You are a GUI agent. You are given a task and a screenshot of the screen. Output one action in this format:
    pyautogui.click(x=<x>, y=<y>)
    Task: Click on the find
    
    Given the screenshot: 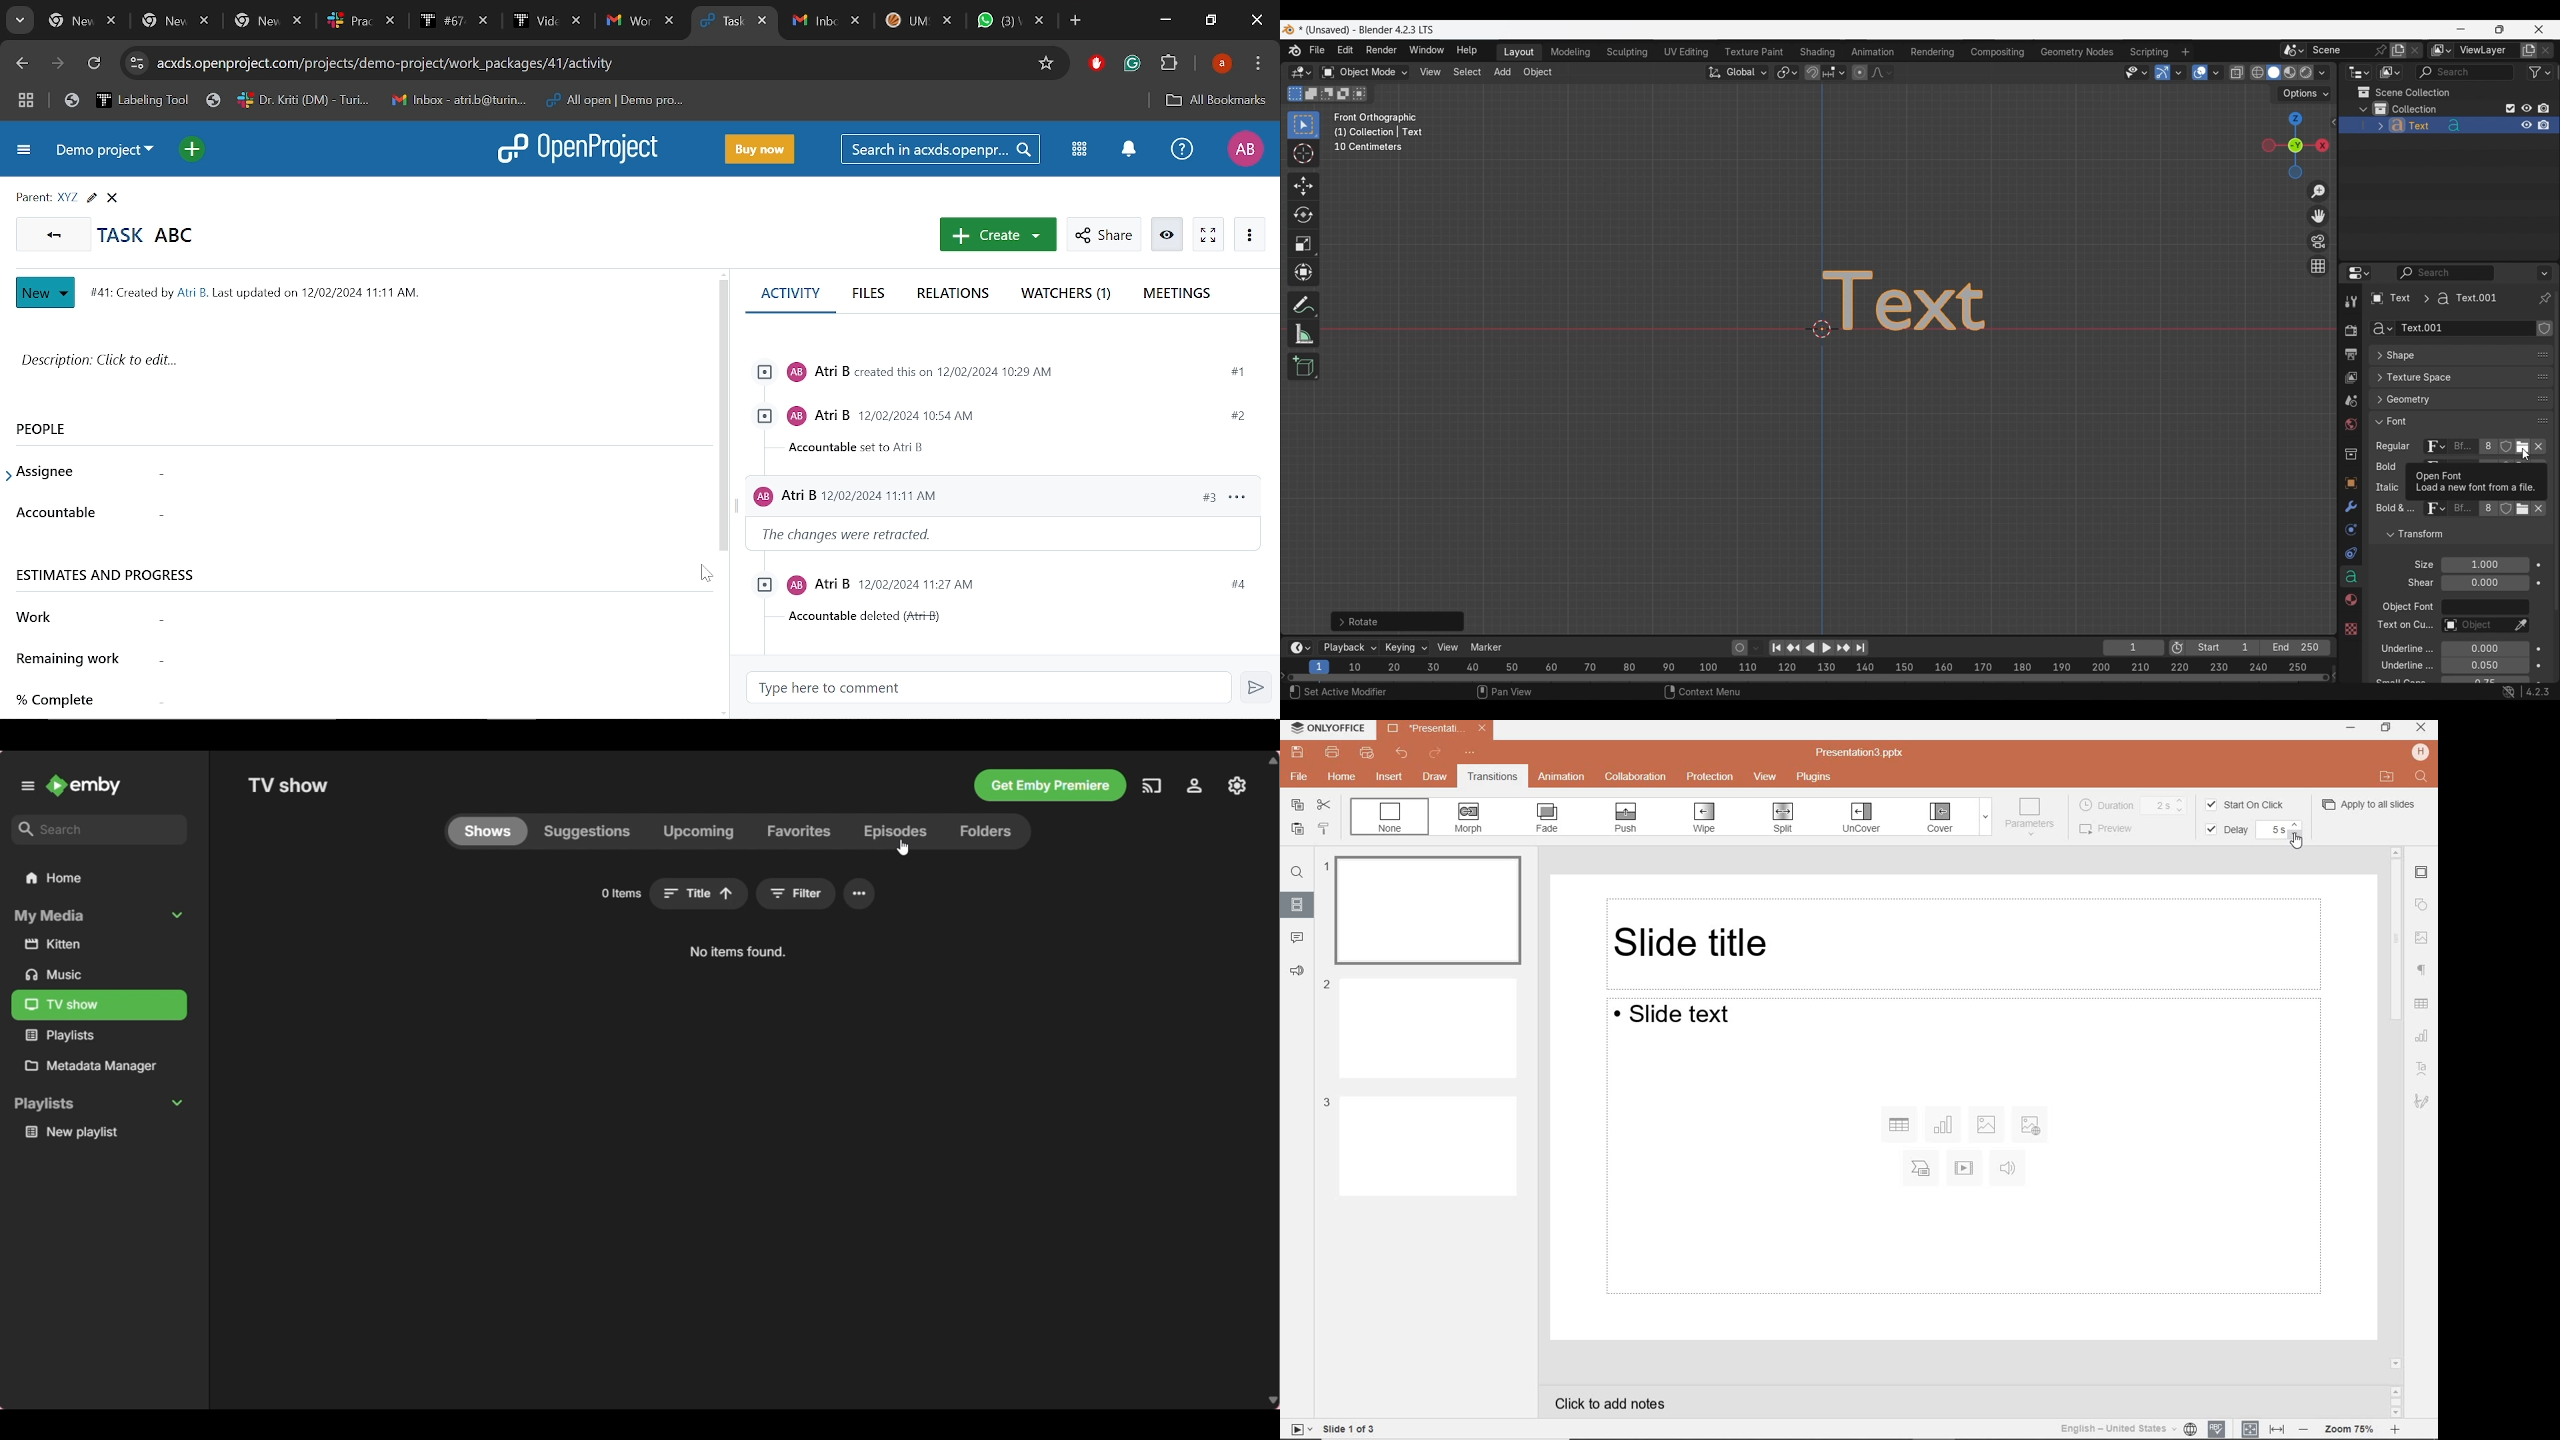 What is the action you would take?
    pyautogui.click(x=1297, y=874)
    